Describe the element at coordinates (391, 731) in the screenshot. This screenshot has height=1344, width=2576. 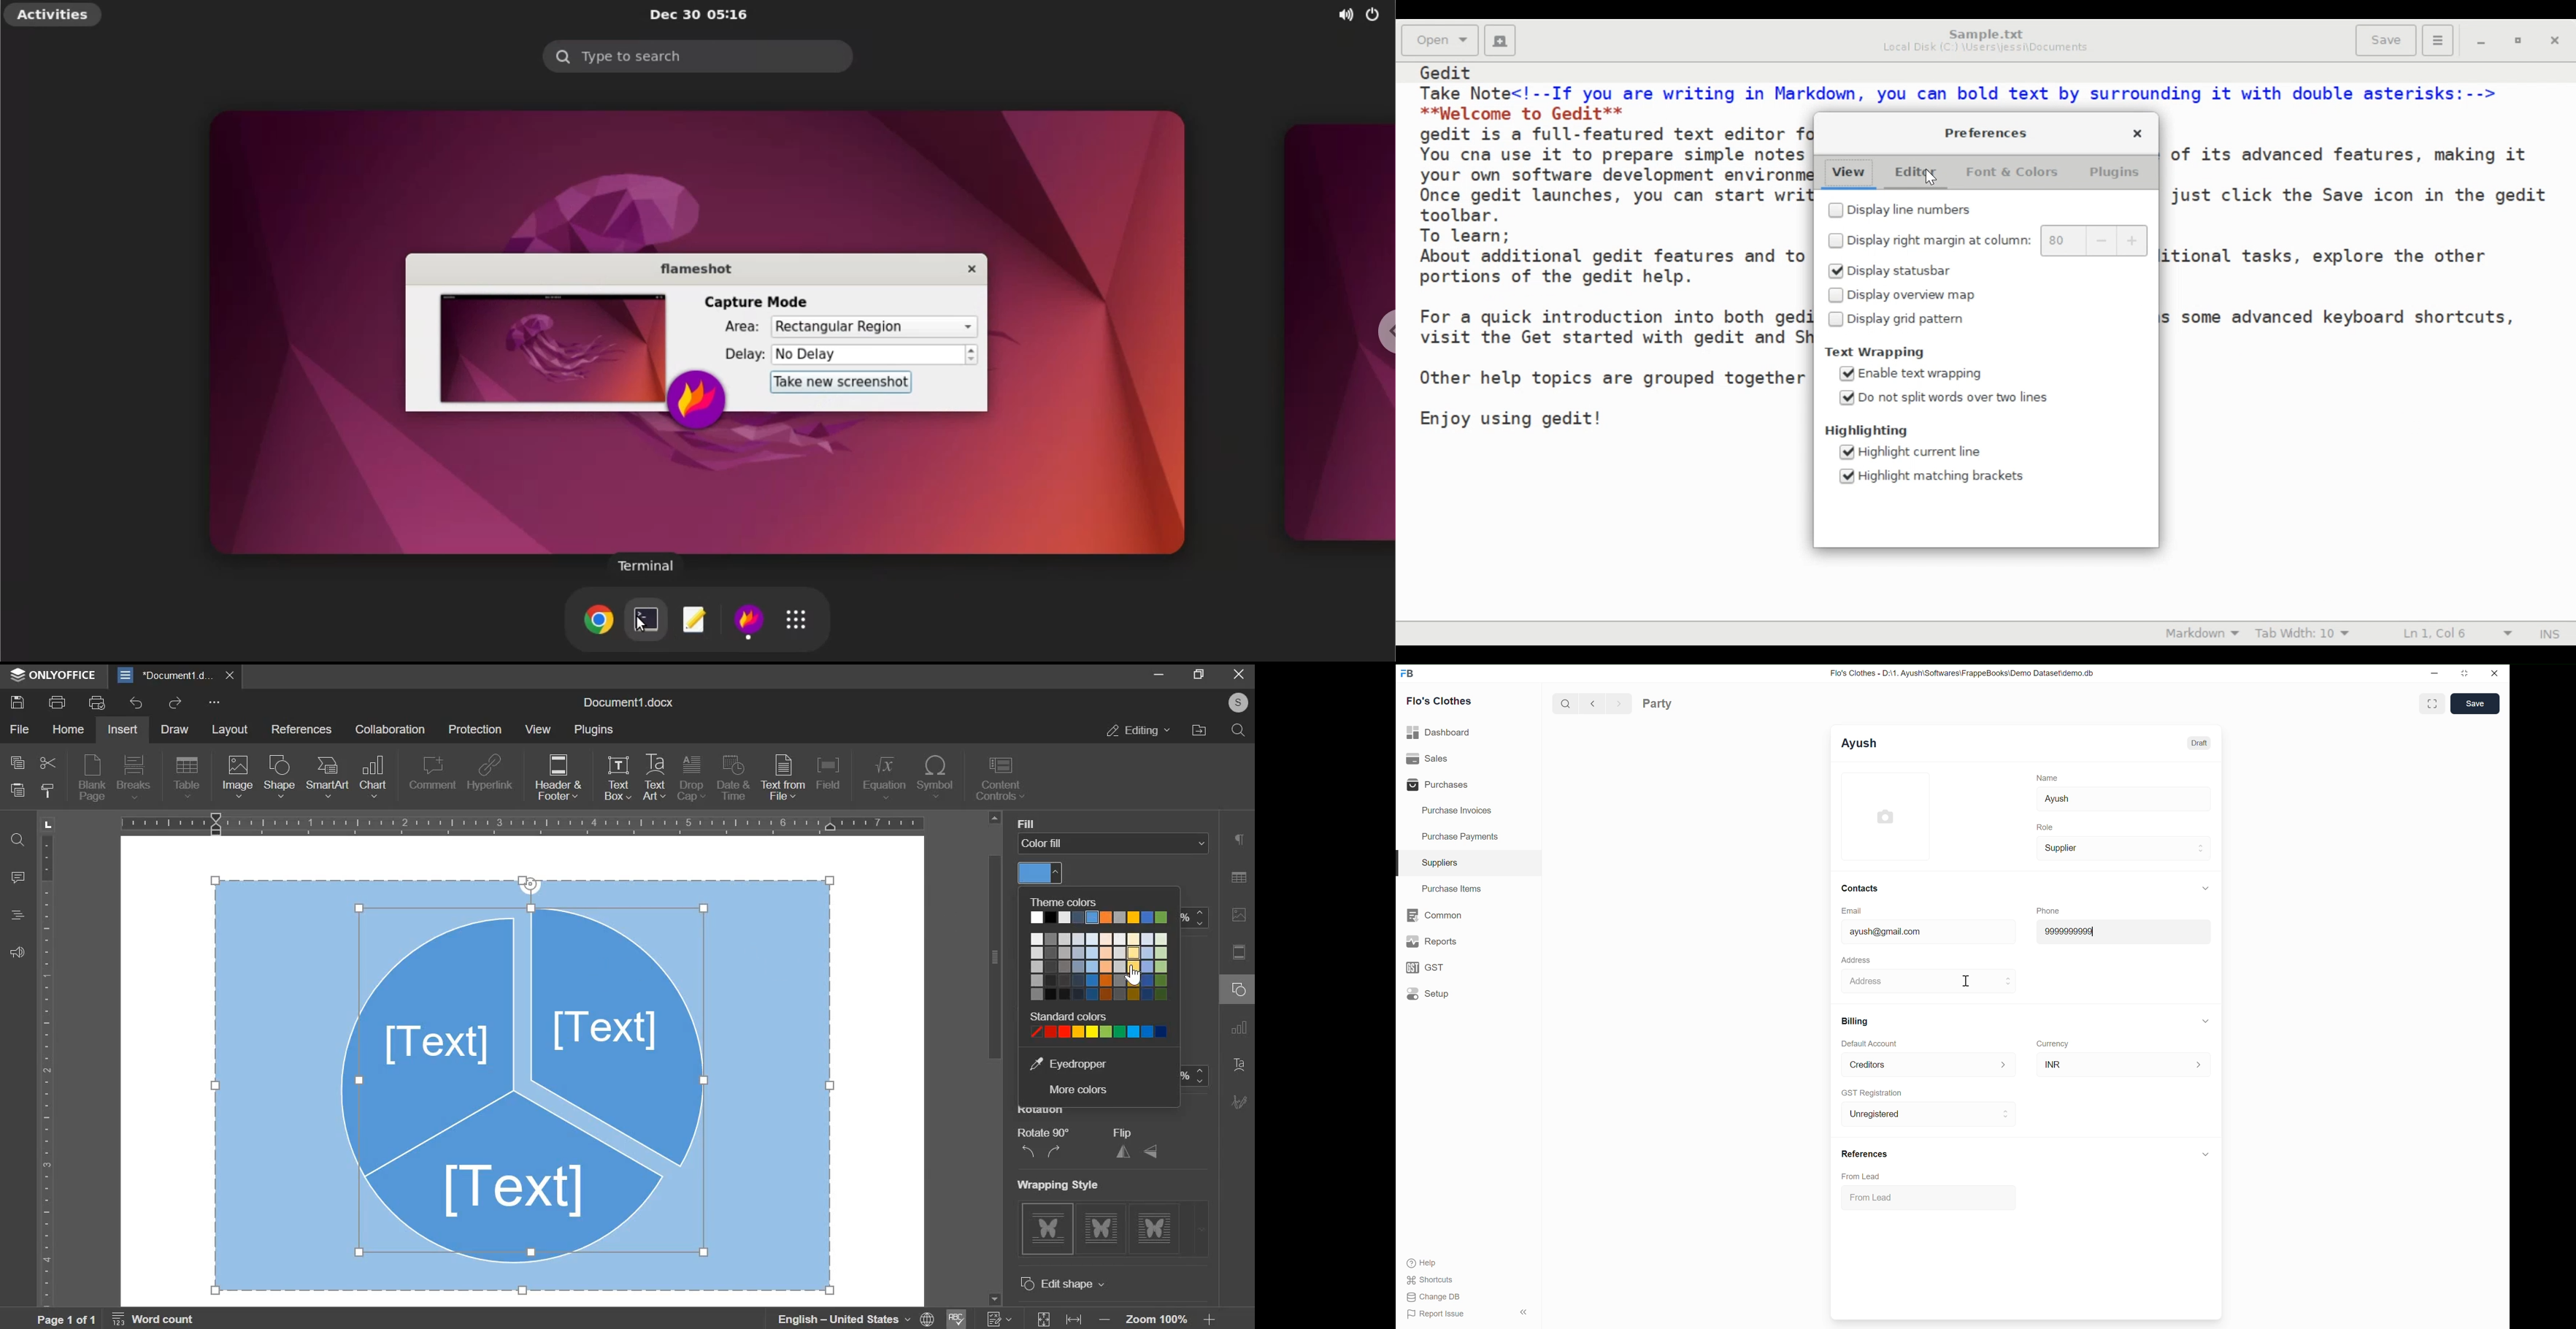
I see `collaboration` at that location.